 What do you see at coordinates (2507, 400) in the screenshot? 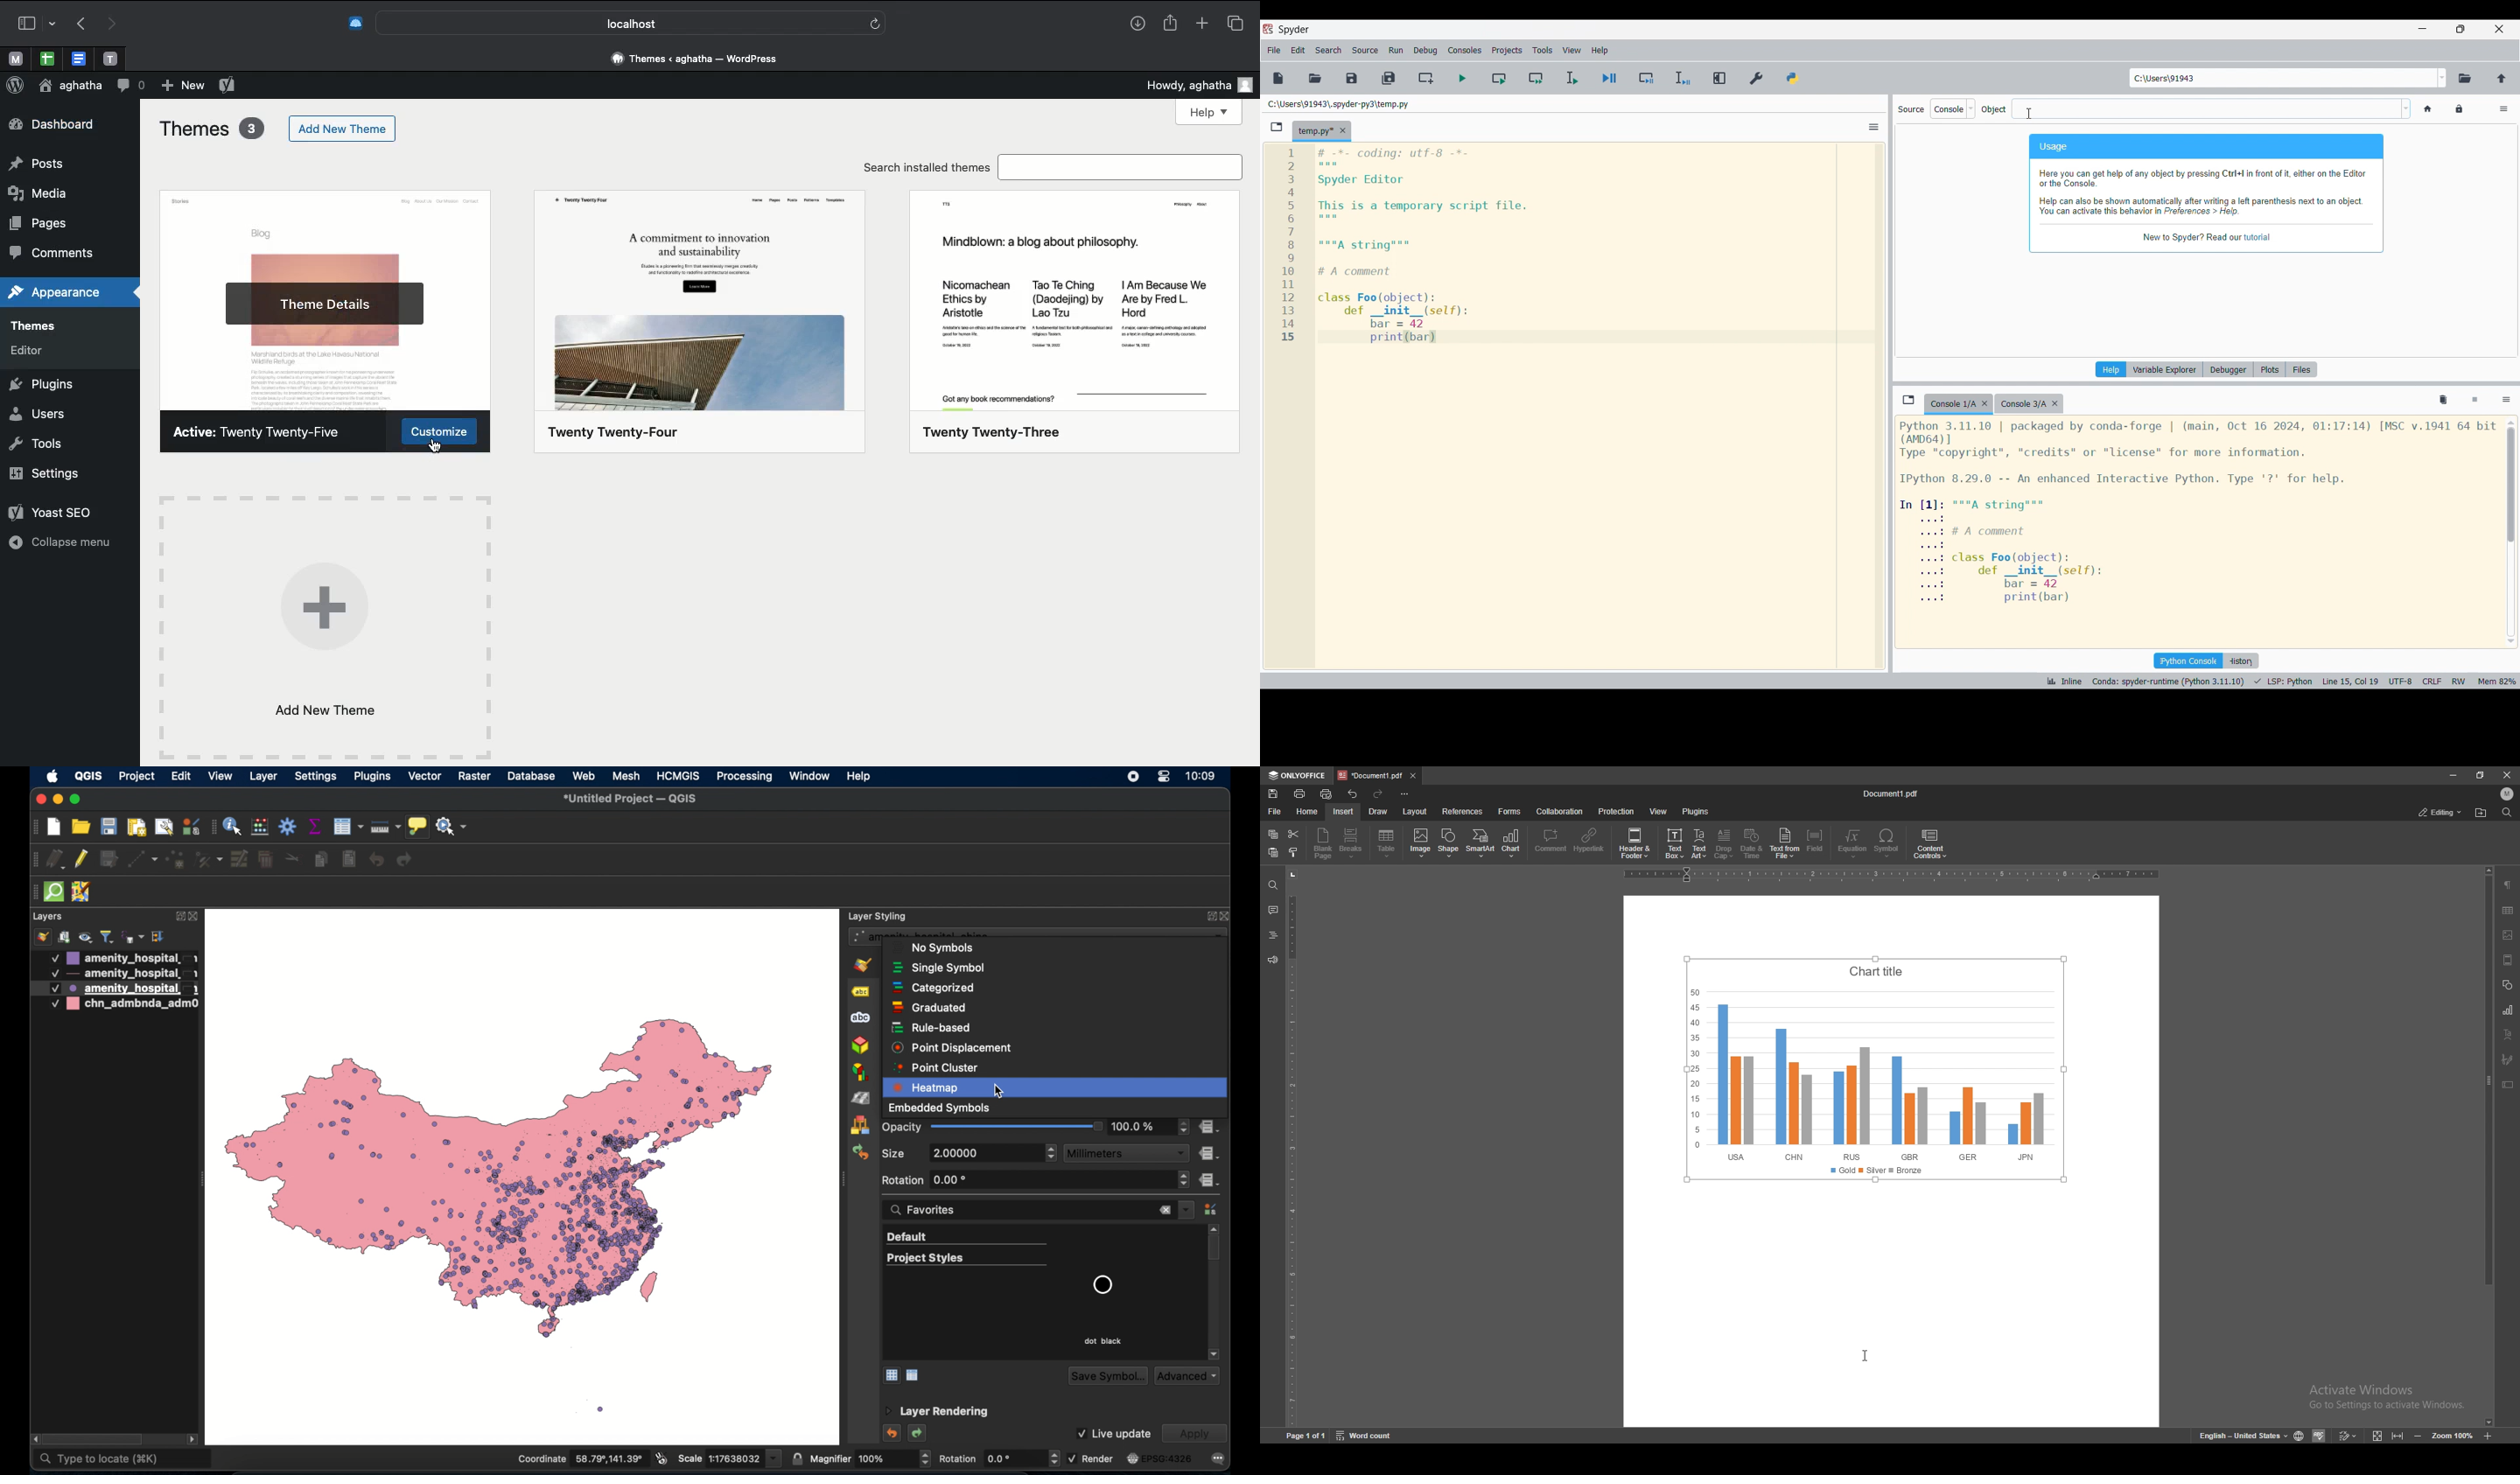
I see `Options` at bounding box center [2507, 400].